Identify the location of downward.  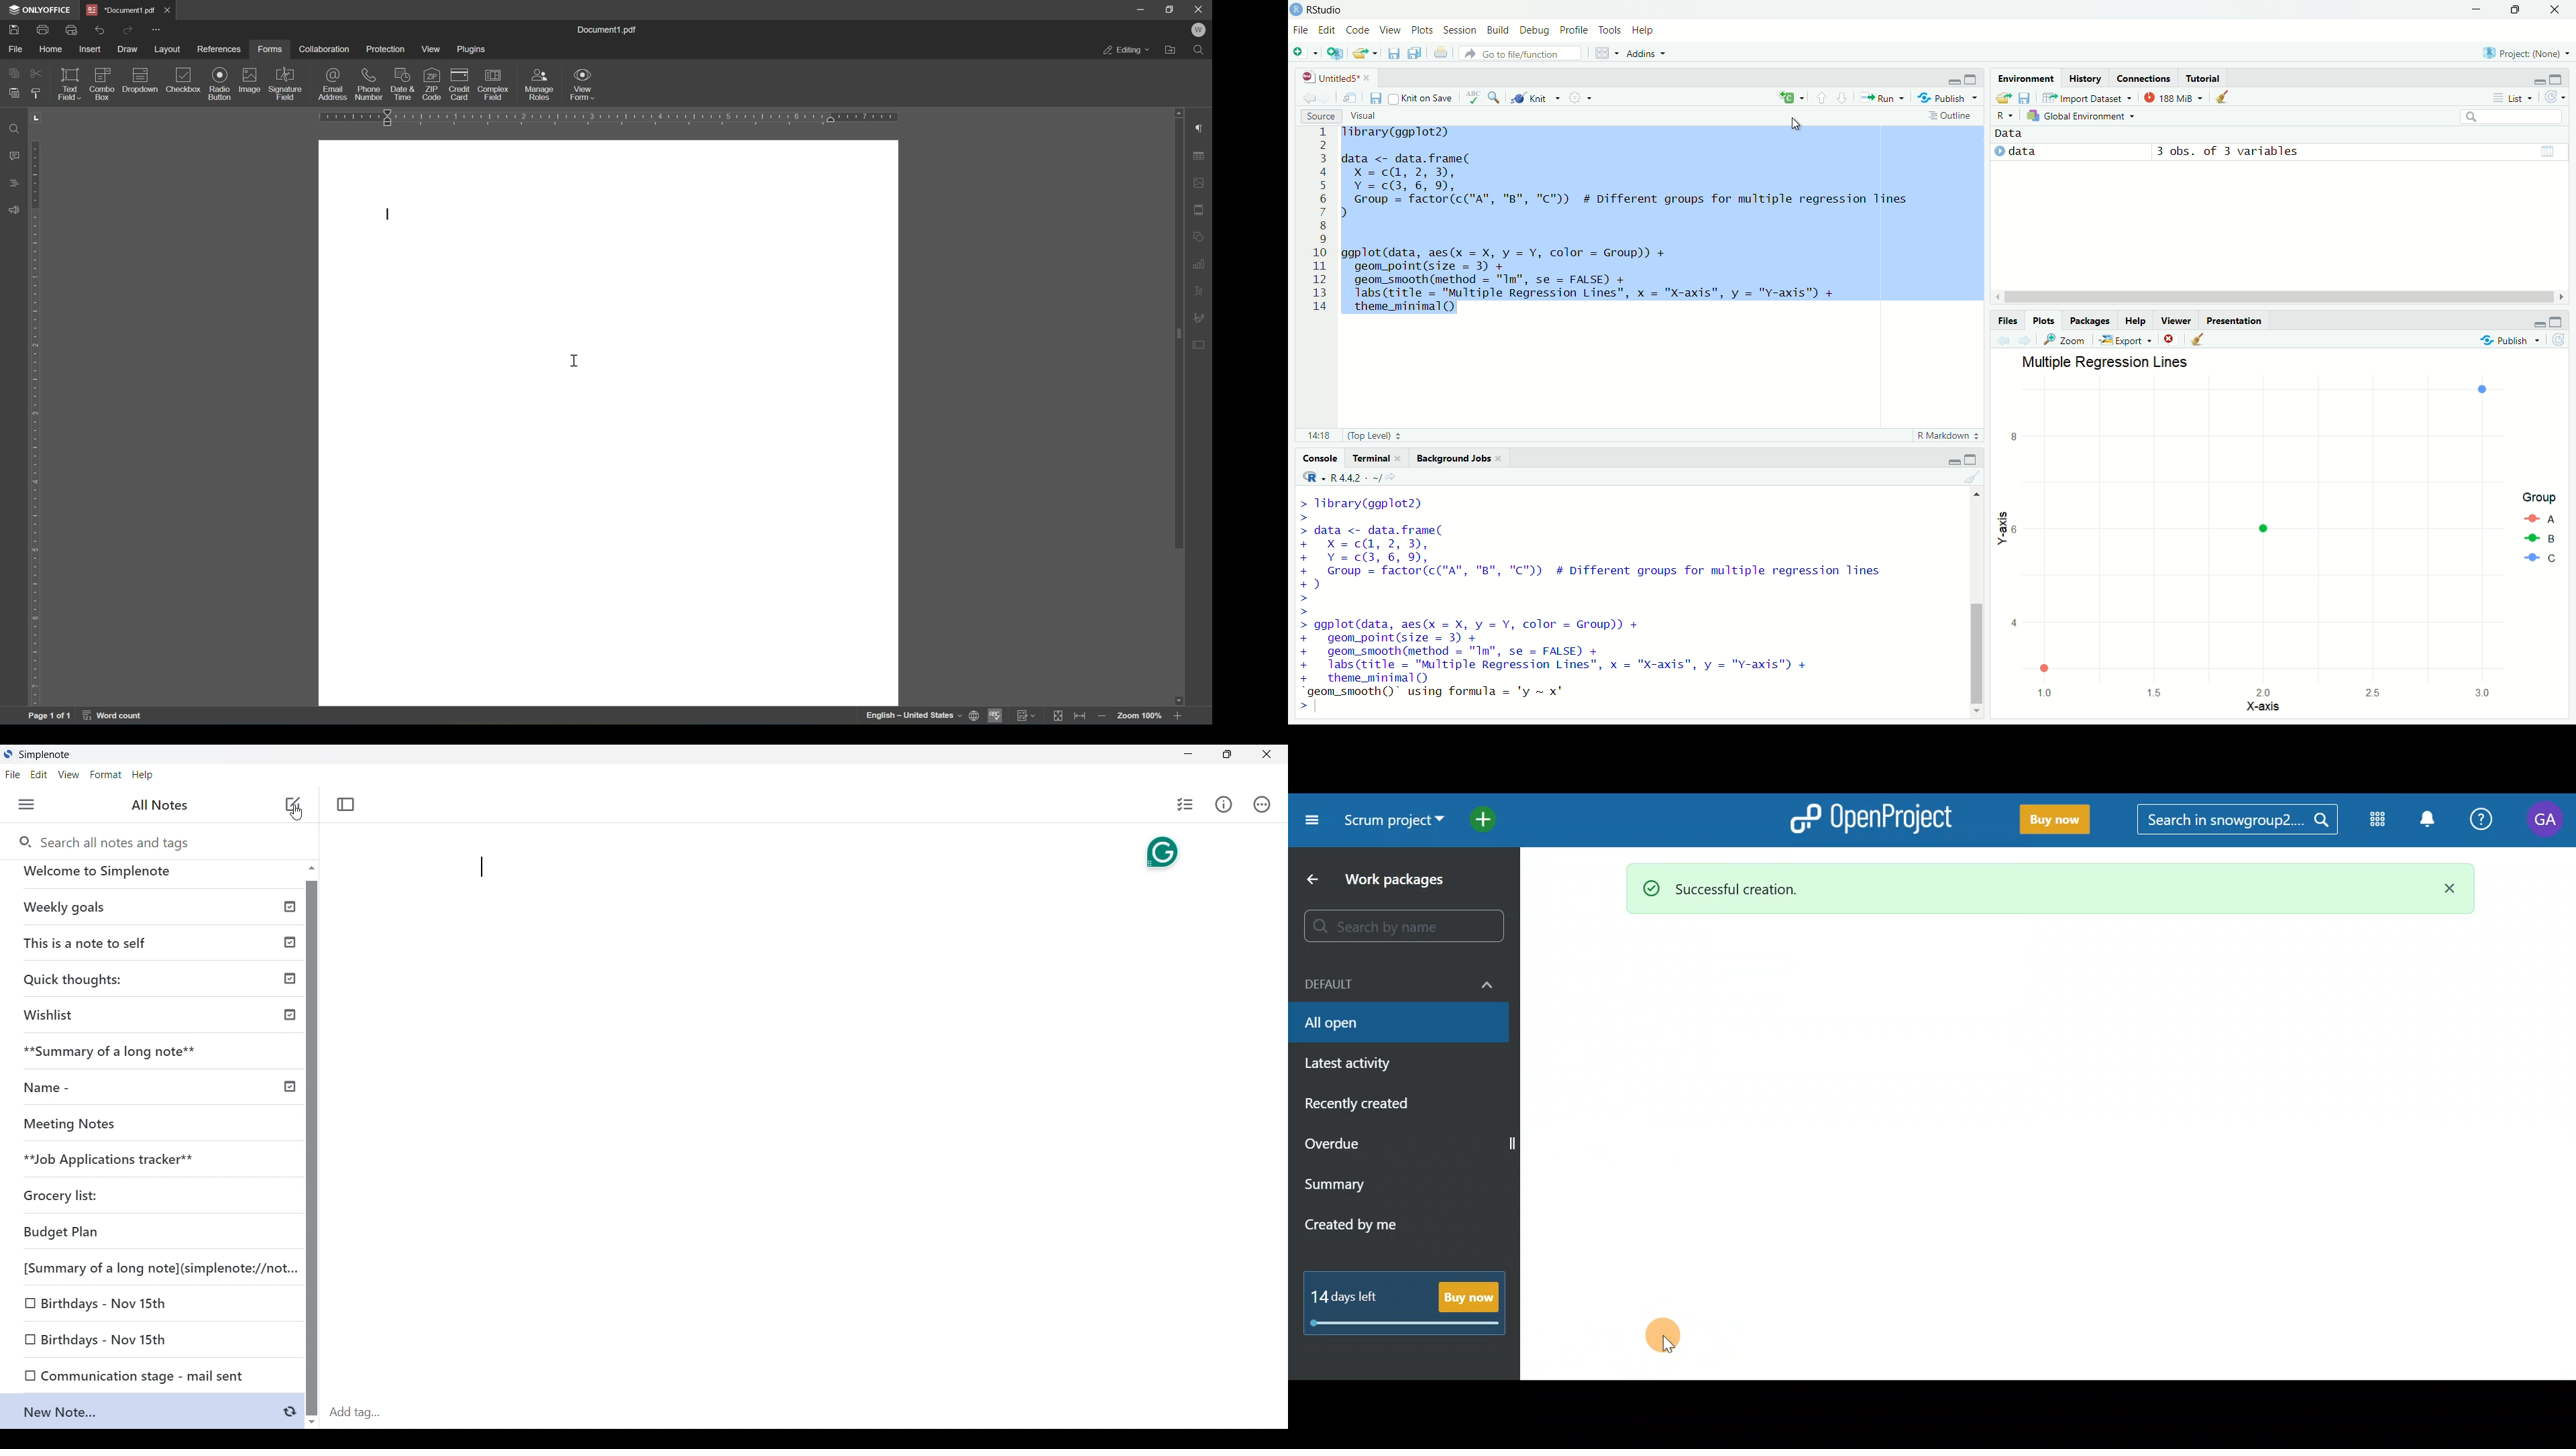
(1845, 100).